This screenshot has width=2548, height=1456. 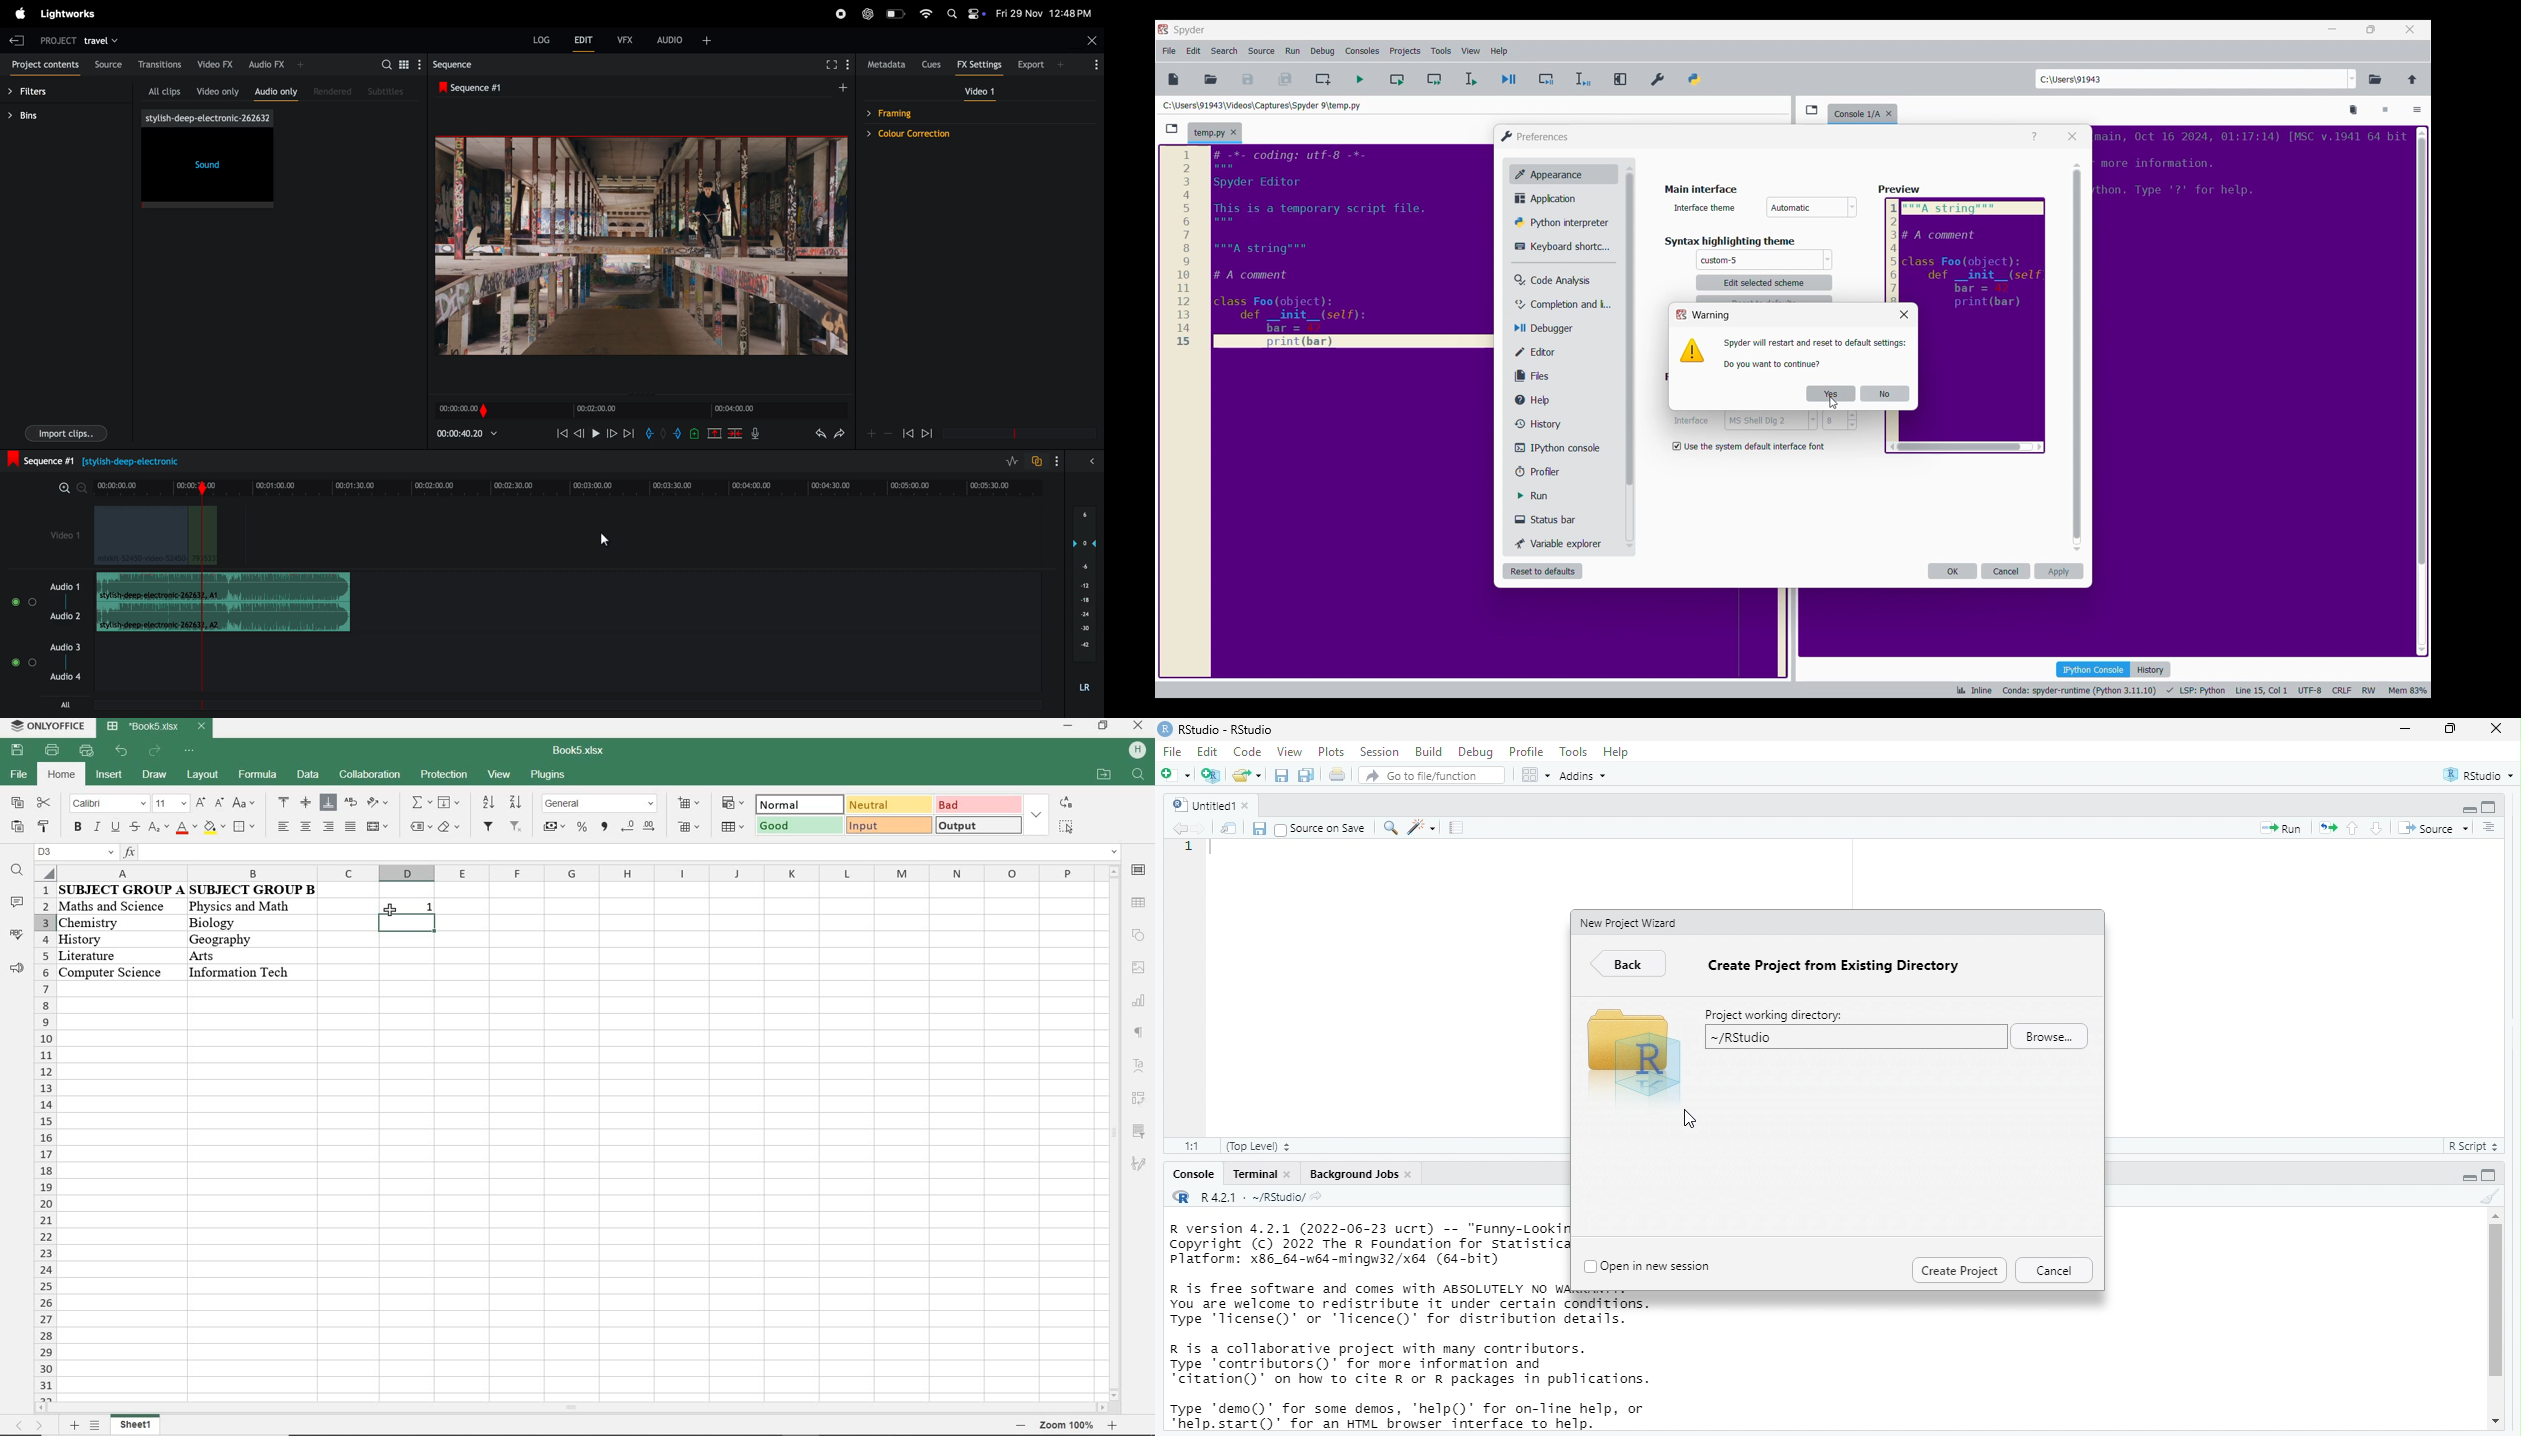 What do you see at coordinates (1586, 774) in the screenshot?
I see `addins` at bounding box center [1586, 774].